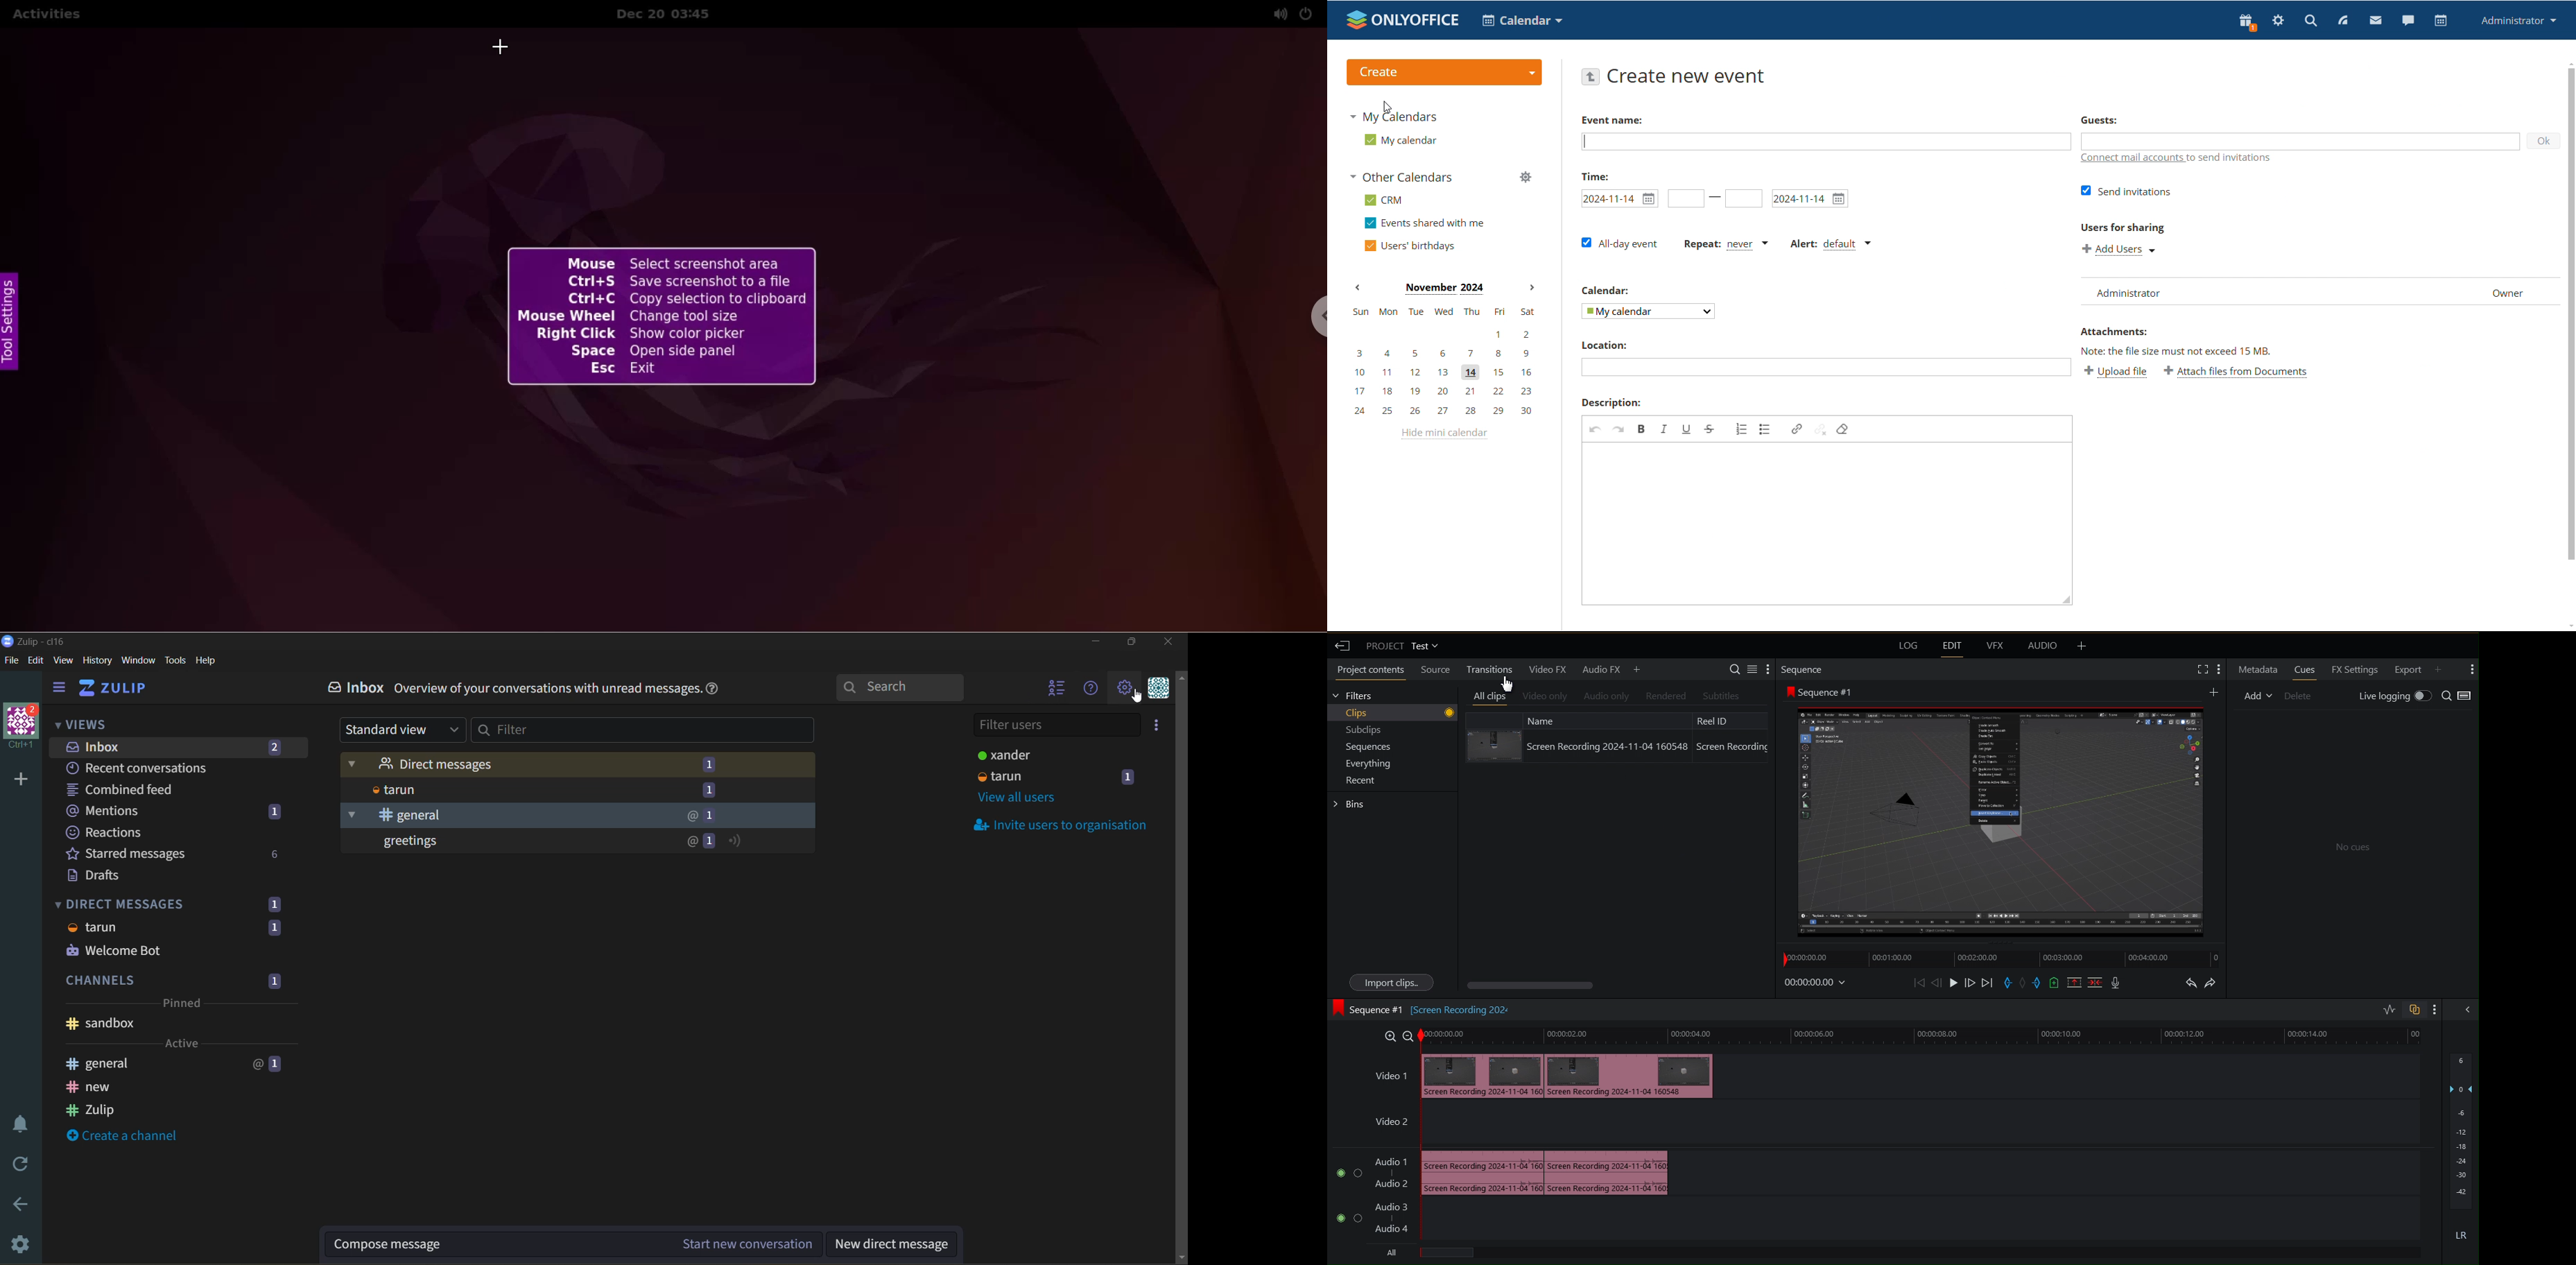  What do you see at coordinates (2189, 982) in the screenshot?
I see `Undo` at bounding box center [2189, 982].